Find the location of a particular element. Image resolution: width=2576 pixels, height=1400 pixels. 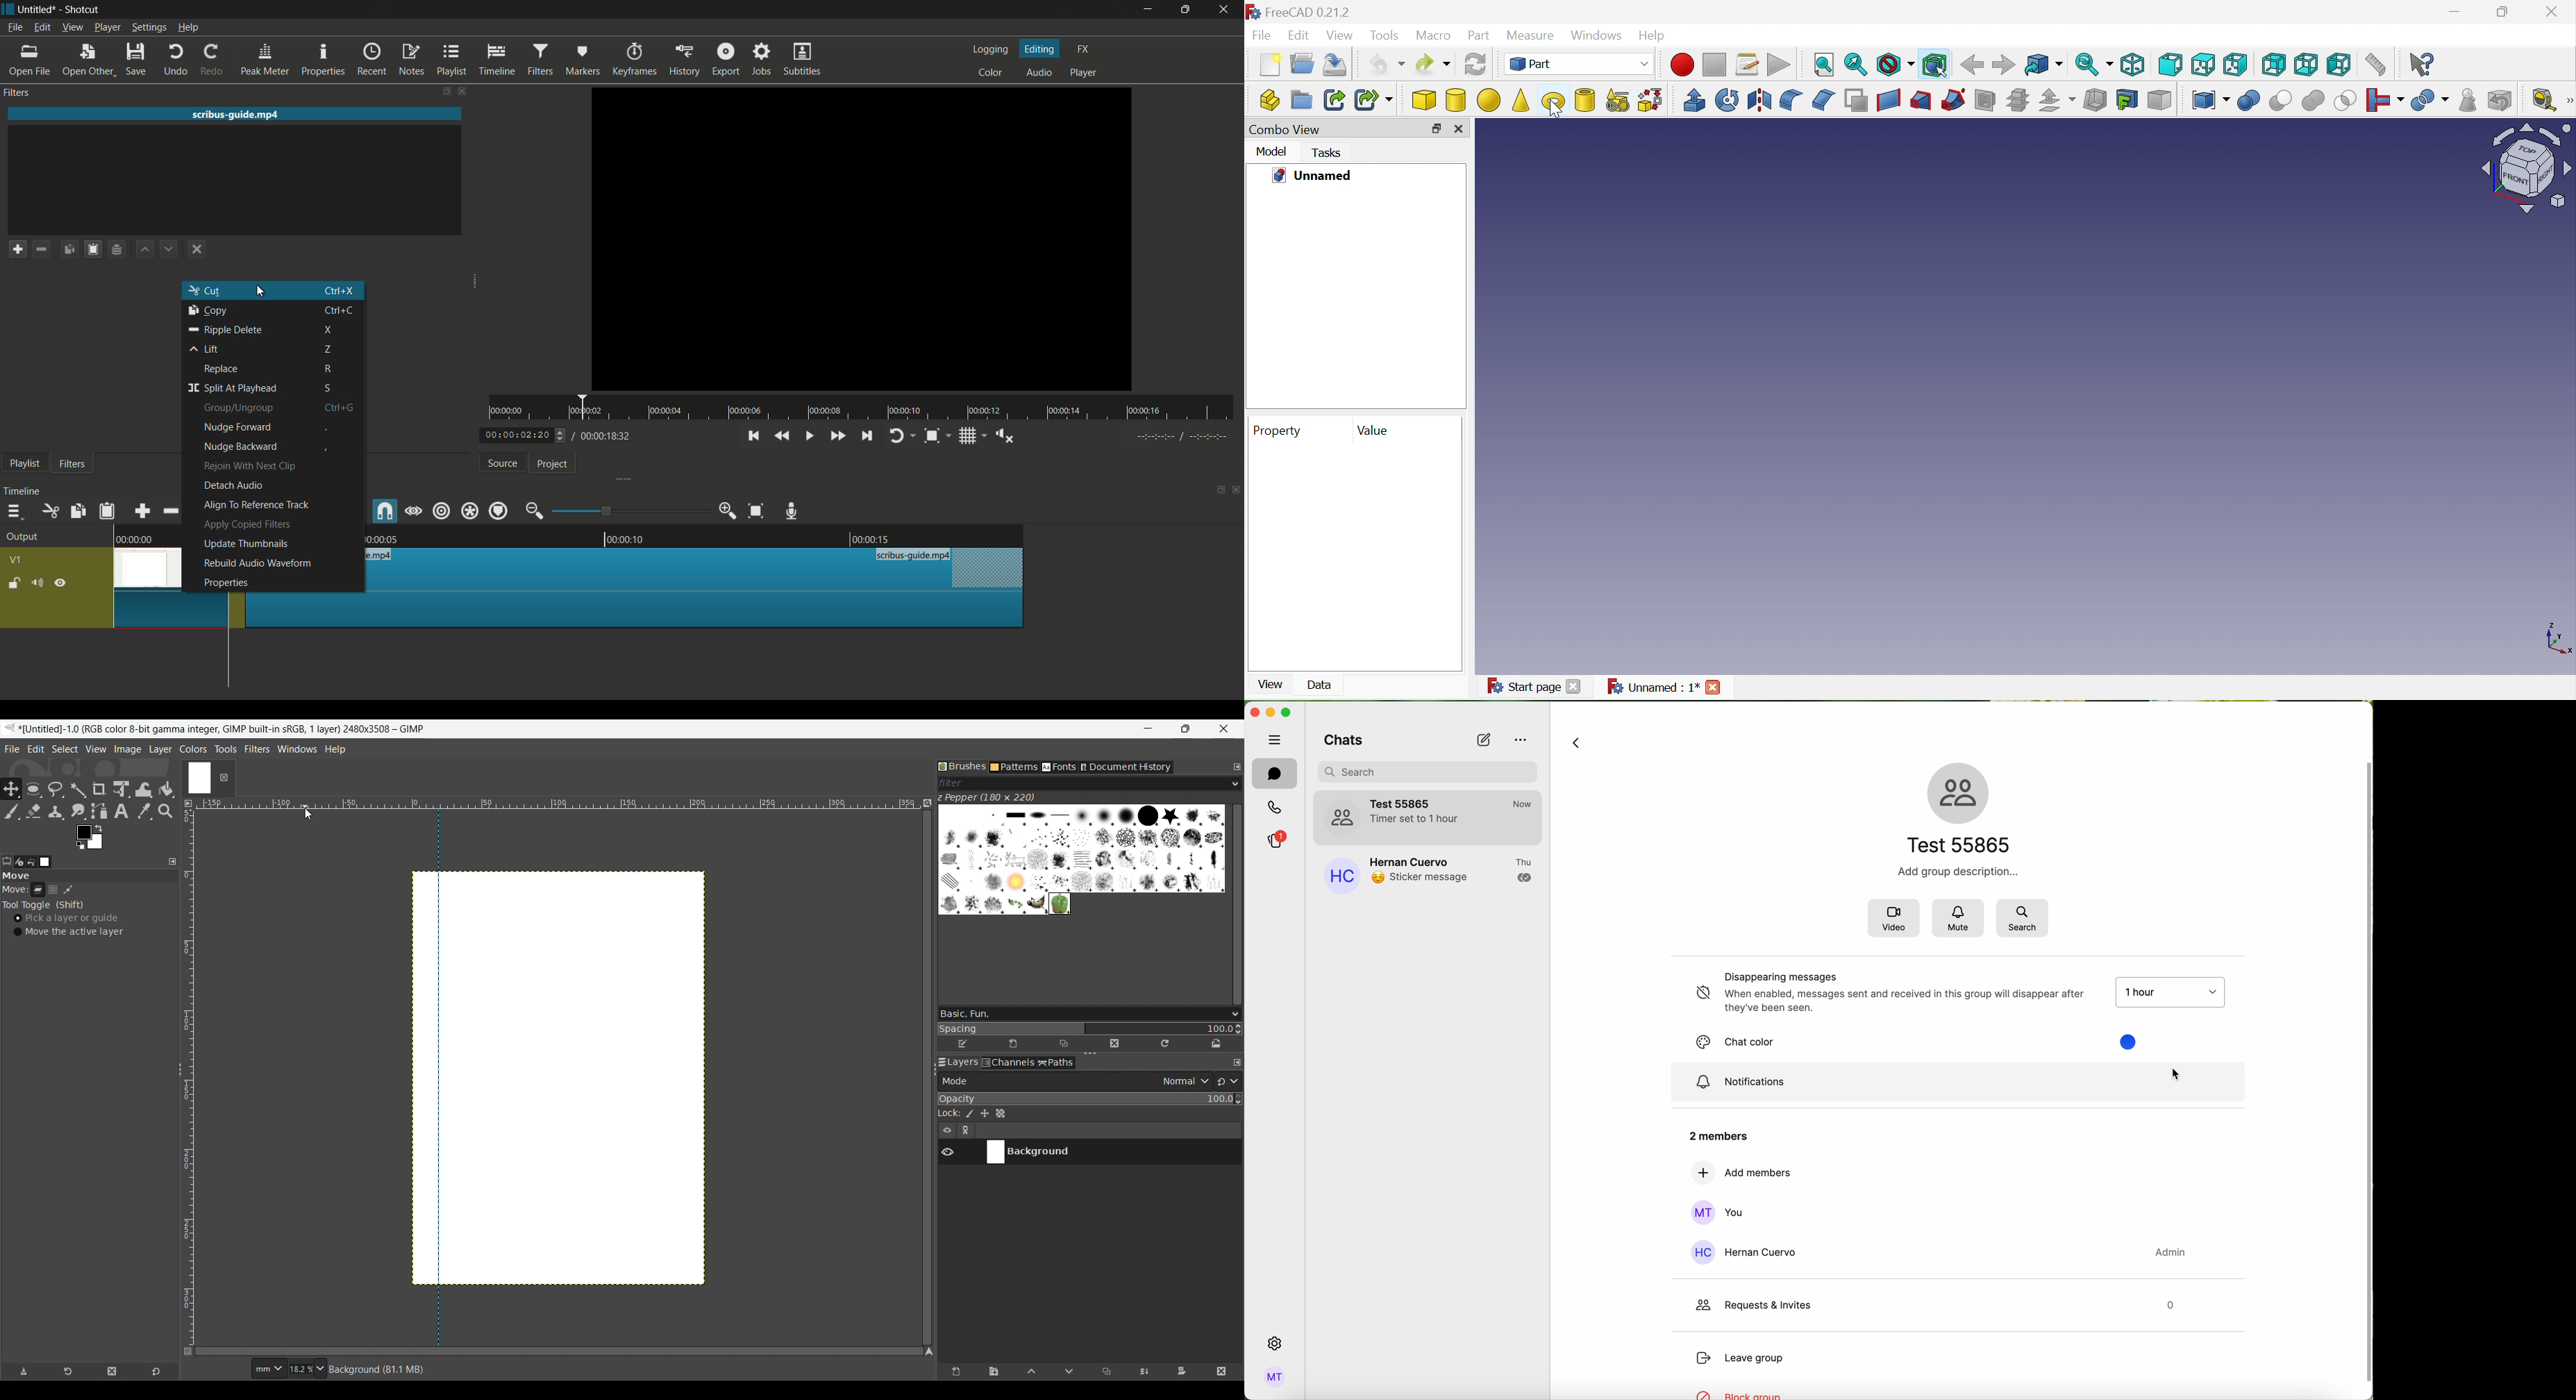

Current layer is located at coordinates (1099, 1152).